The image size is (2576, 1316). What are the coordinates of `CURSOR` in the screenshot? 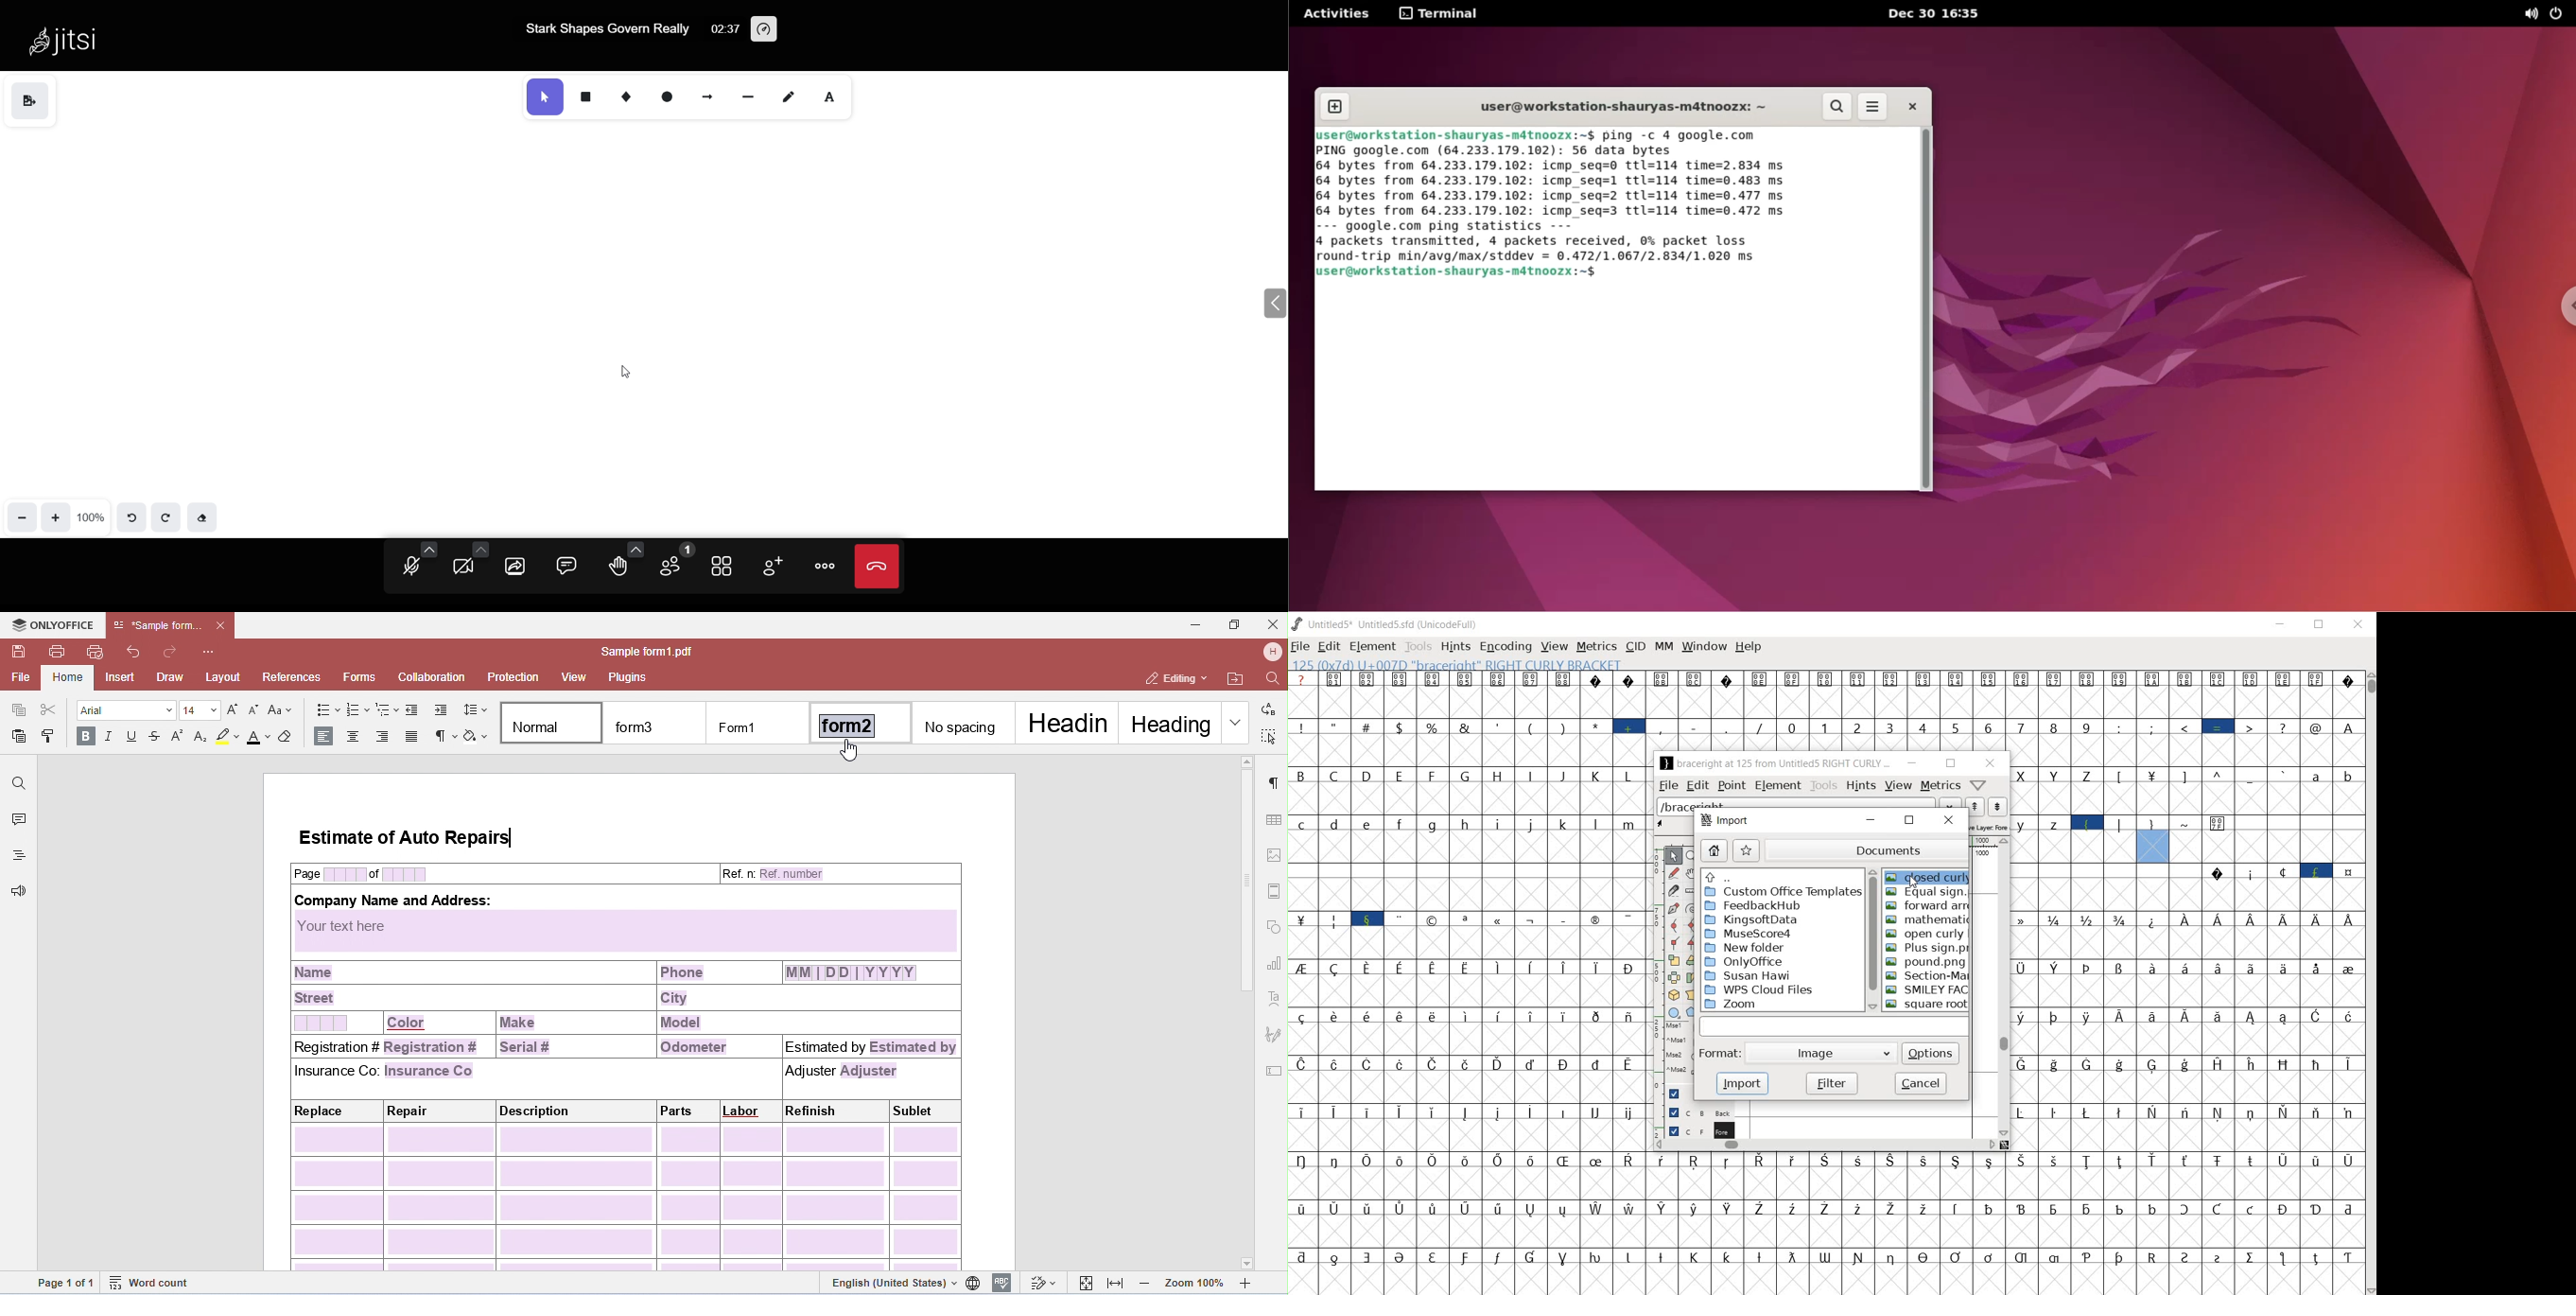 It's located at (1911, 881).